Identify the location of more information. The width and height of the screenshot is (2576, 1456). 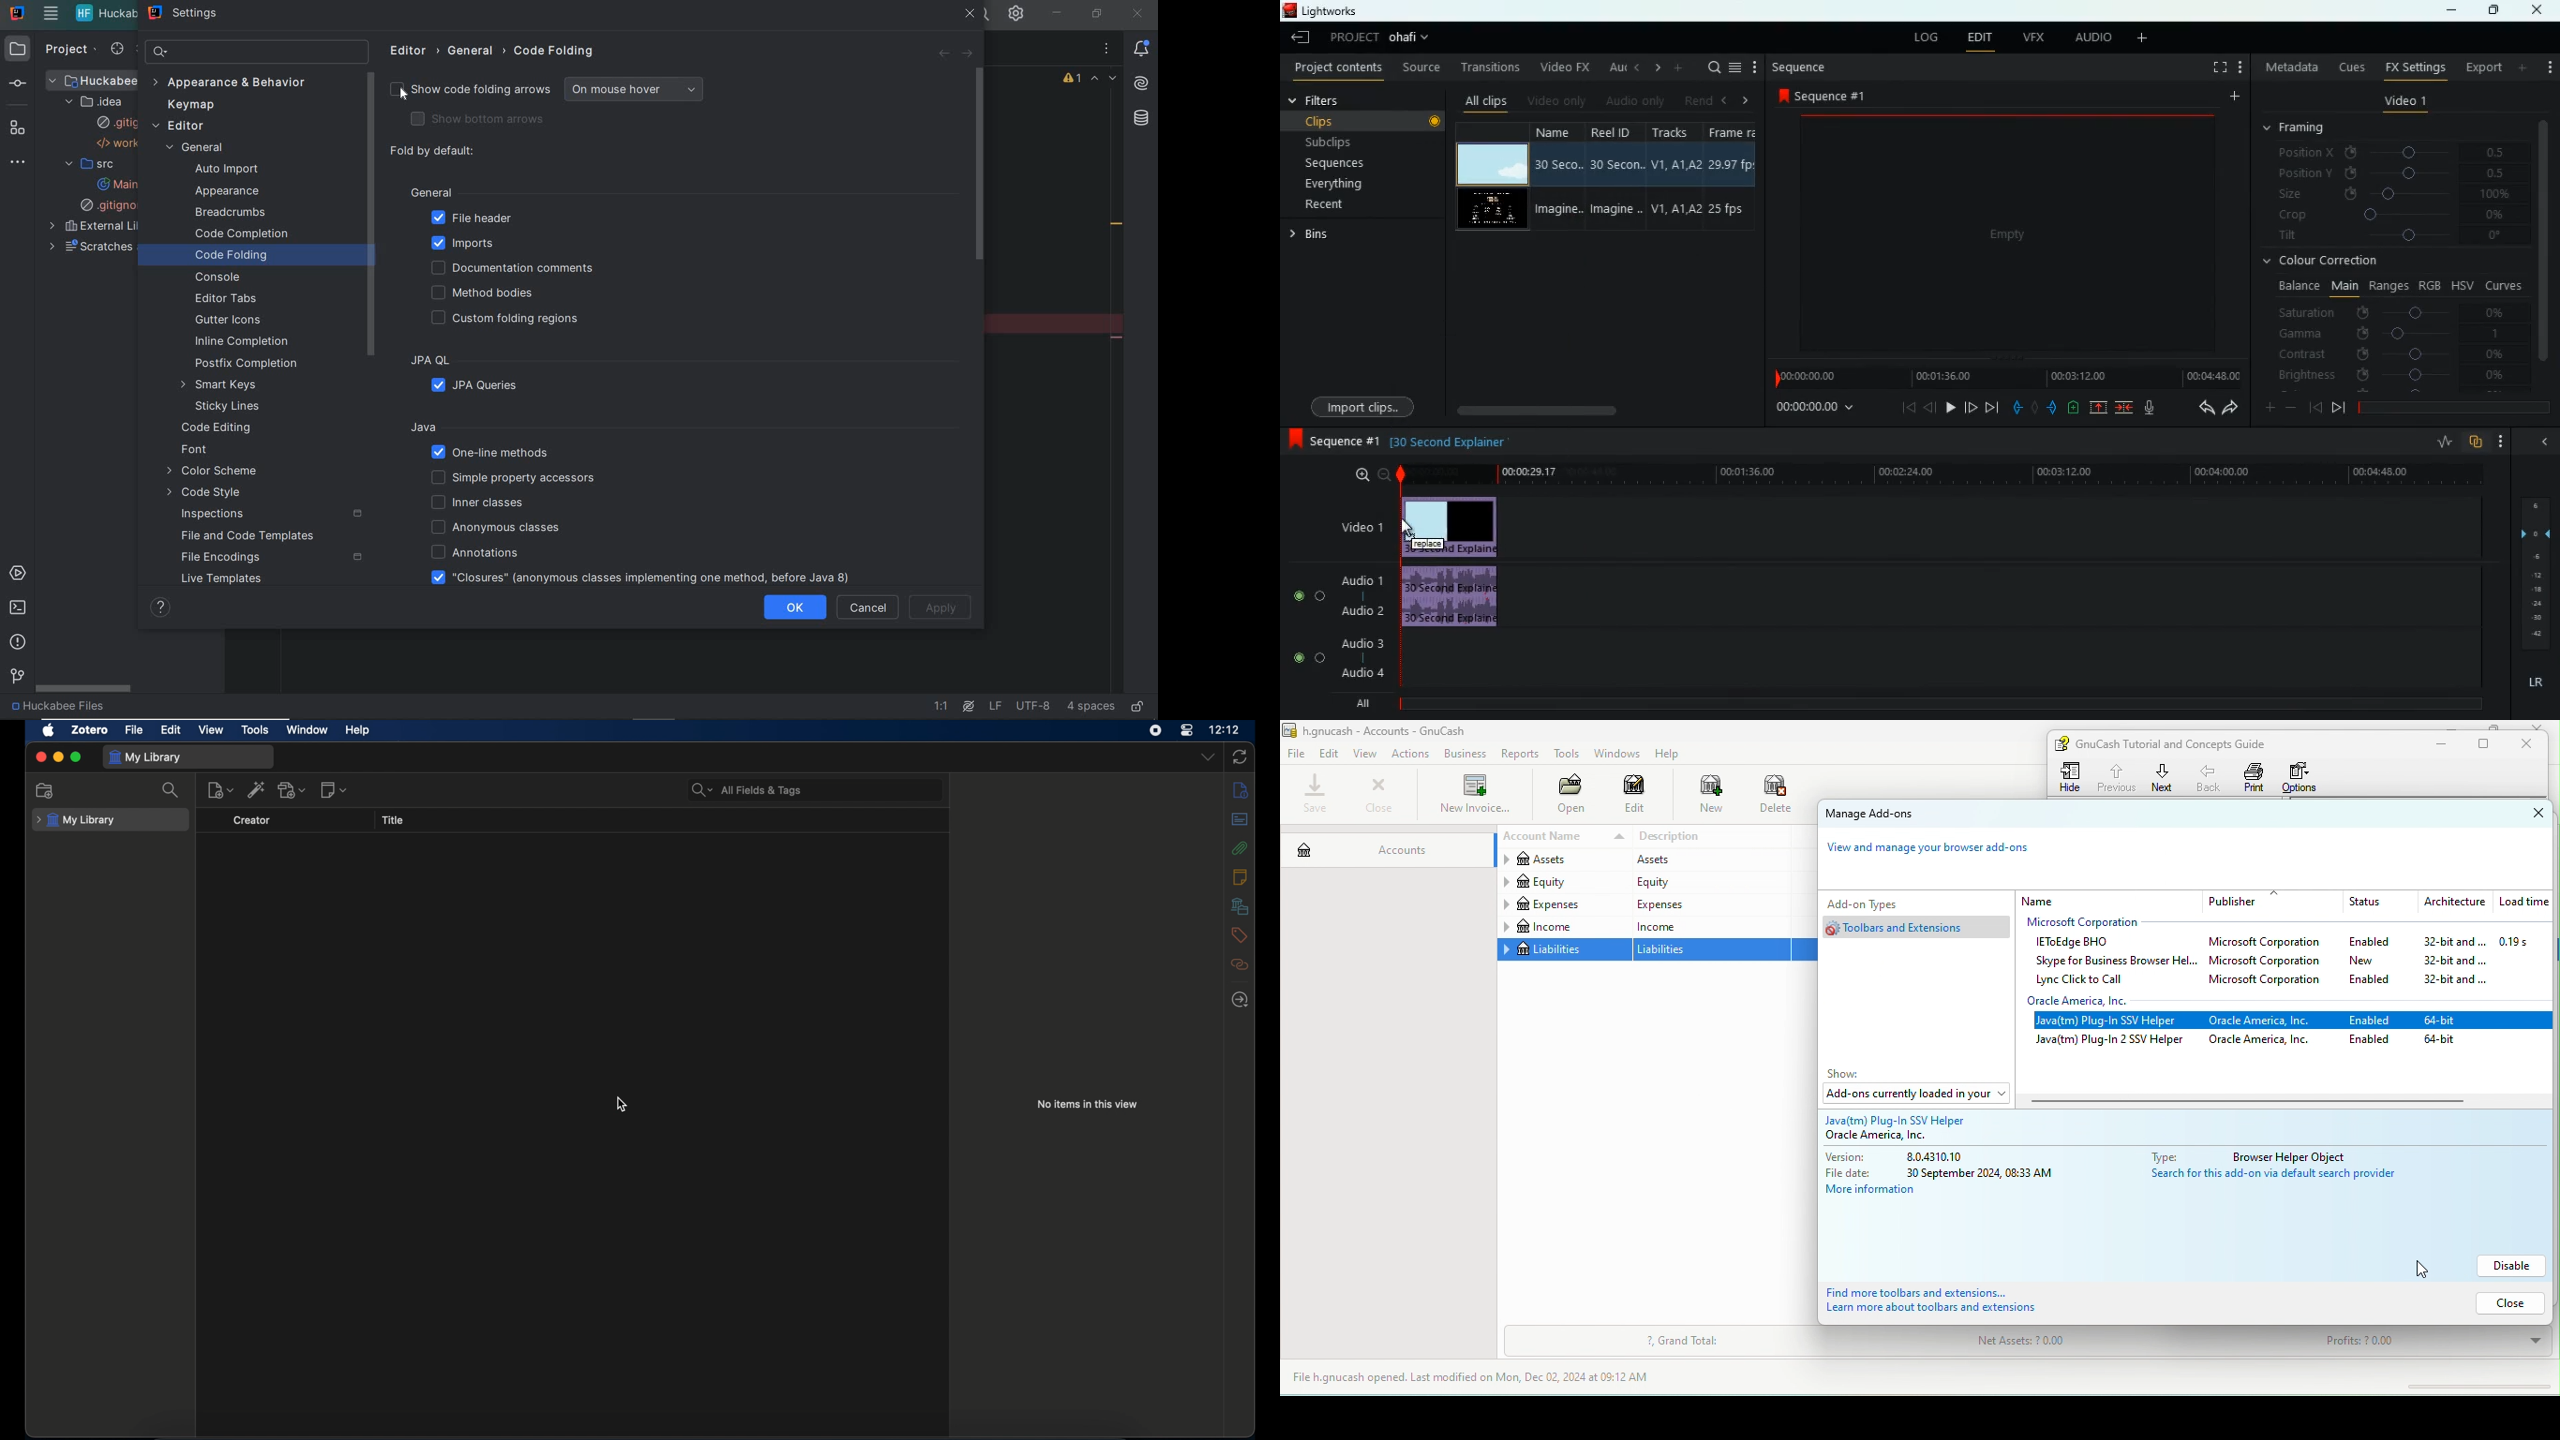
(1874, 1193).